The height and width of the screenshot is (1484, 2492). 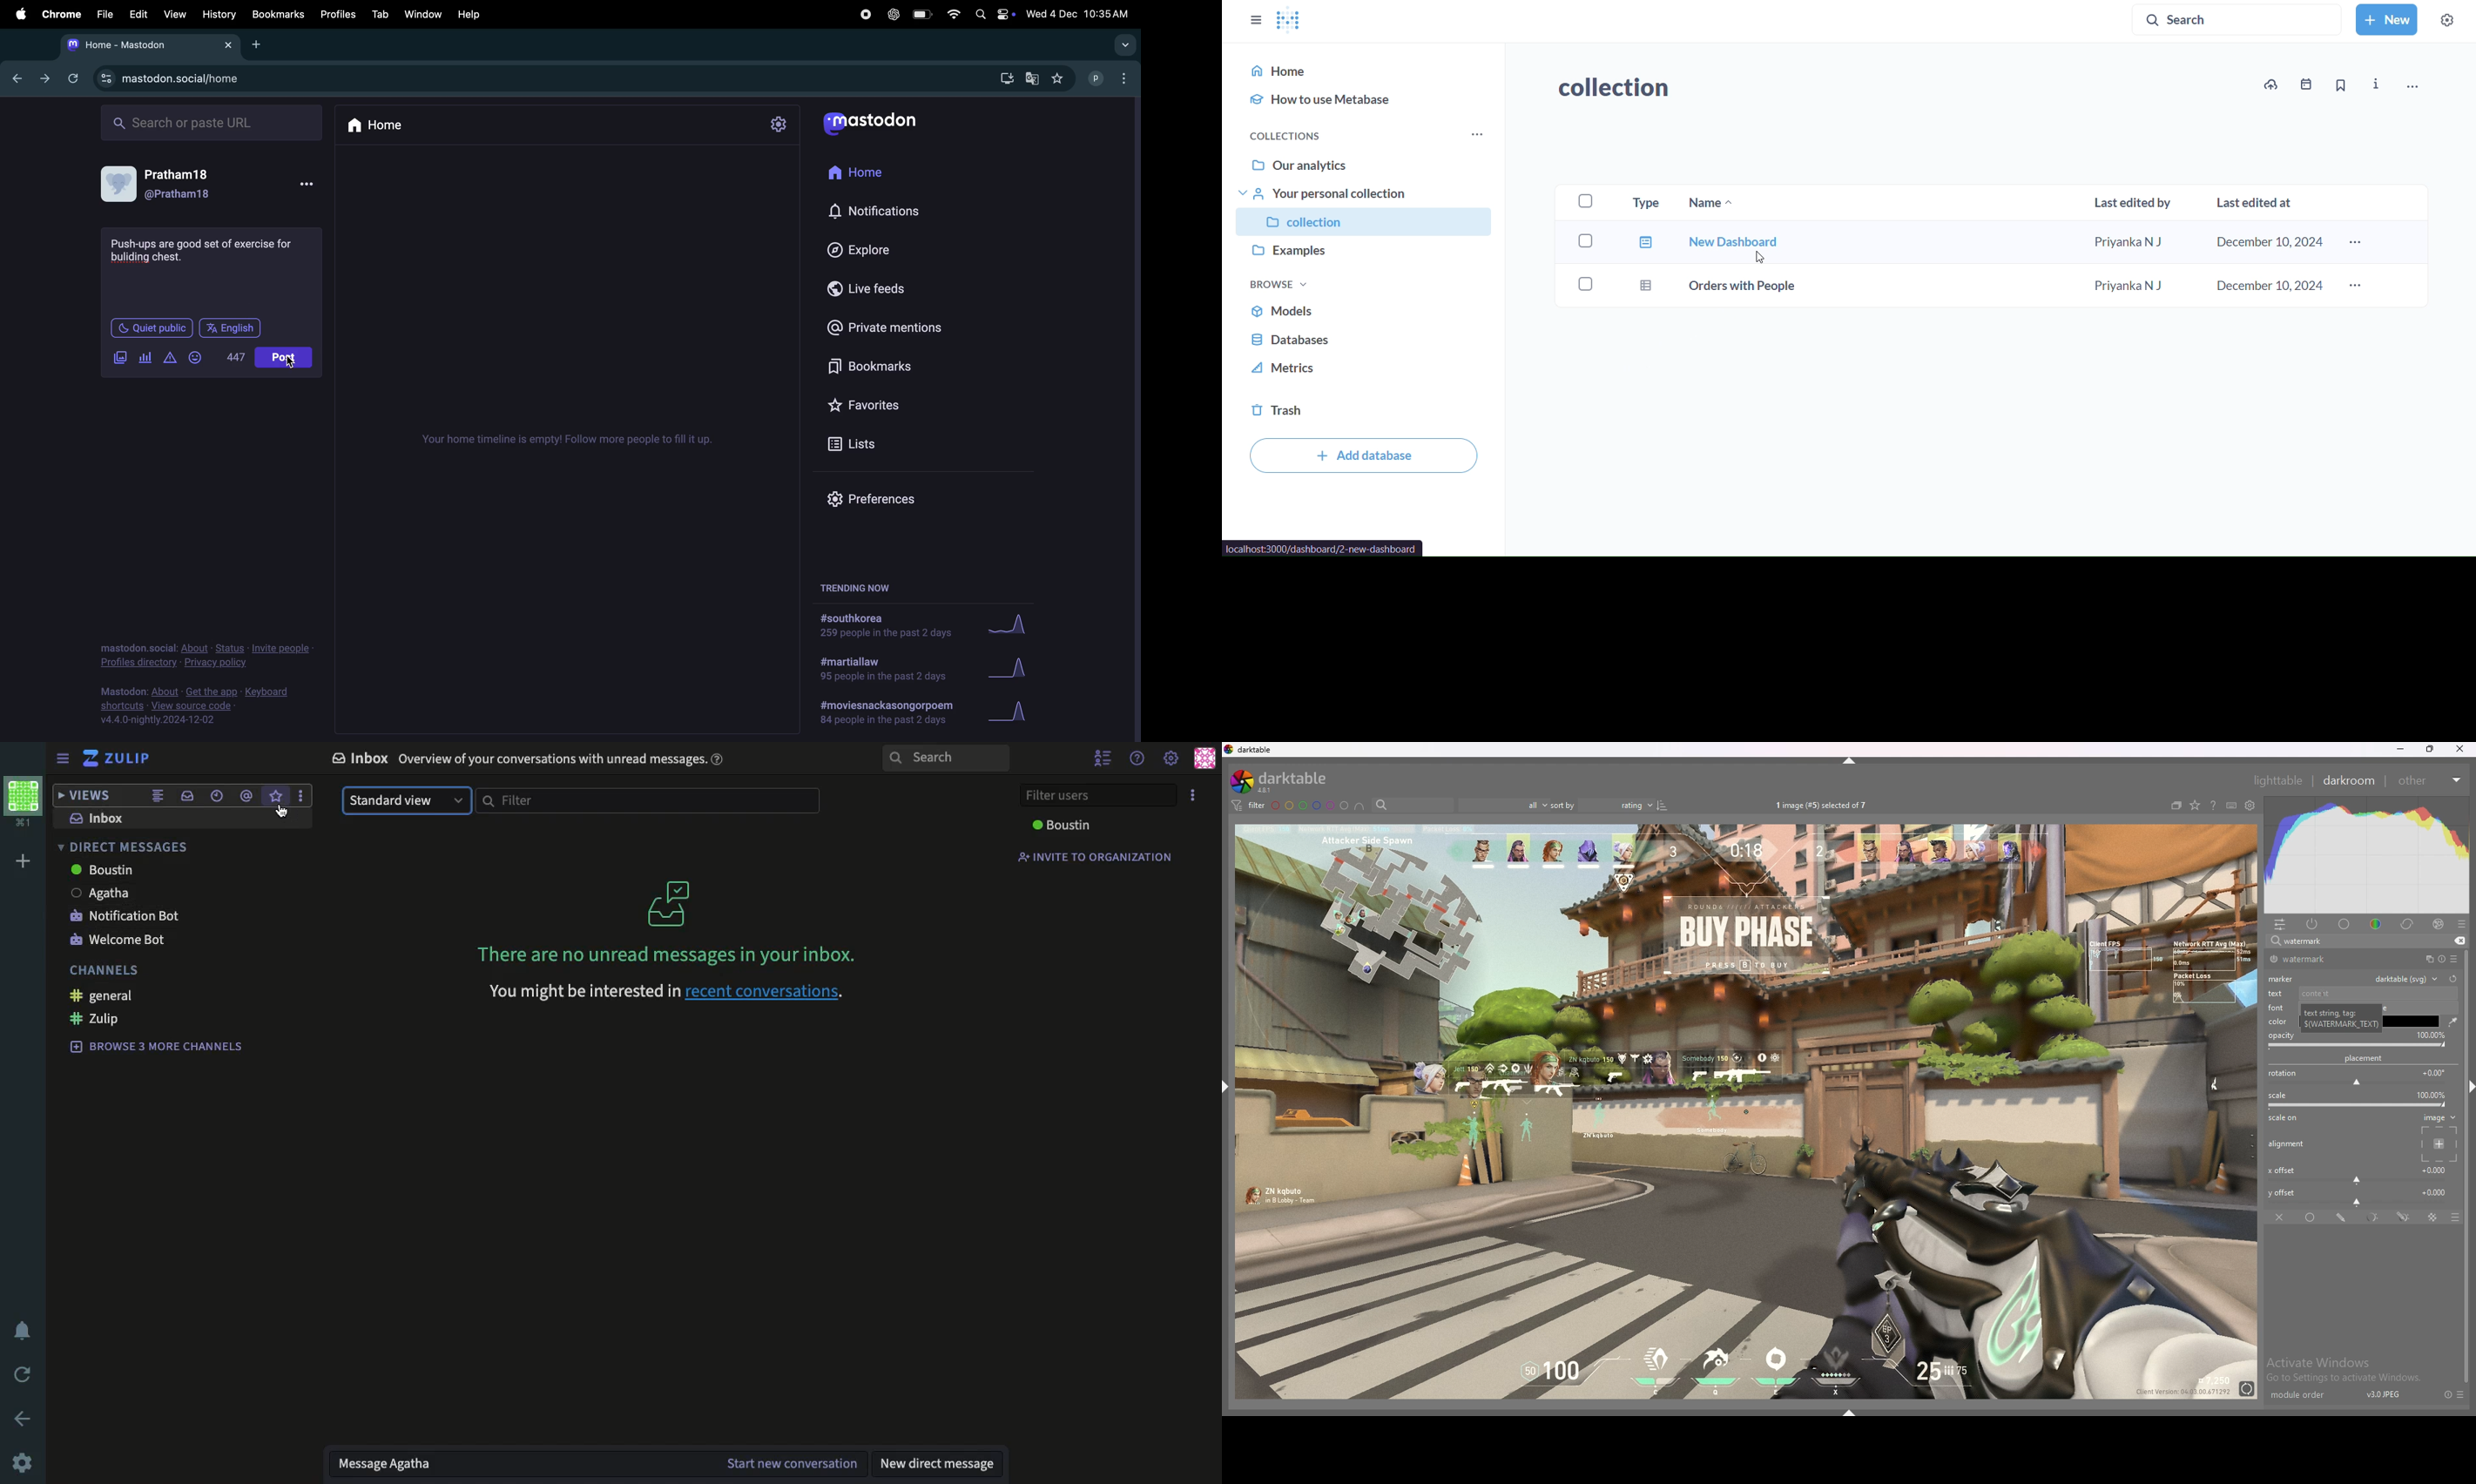 I want to click on filter by rating, so click(x=1502, y=805).